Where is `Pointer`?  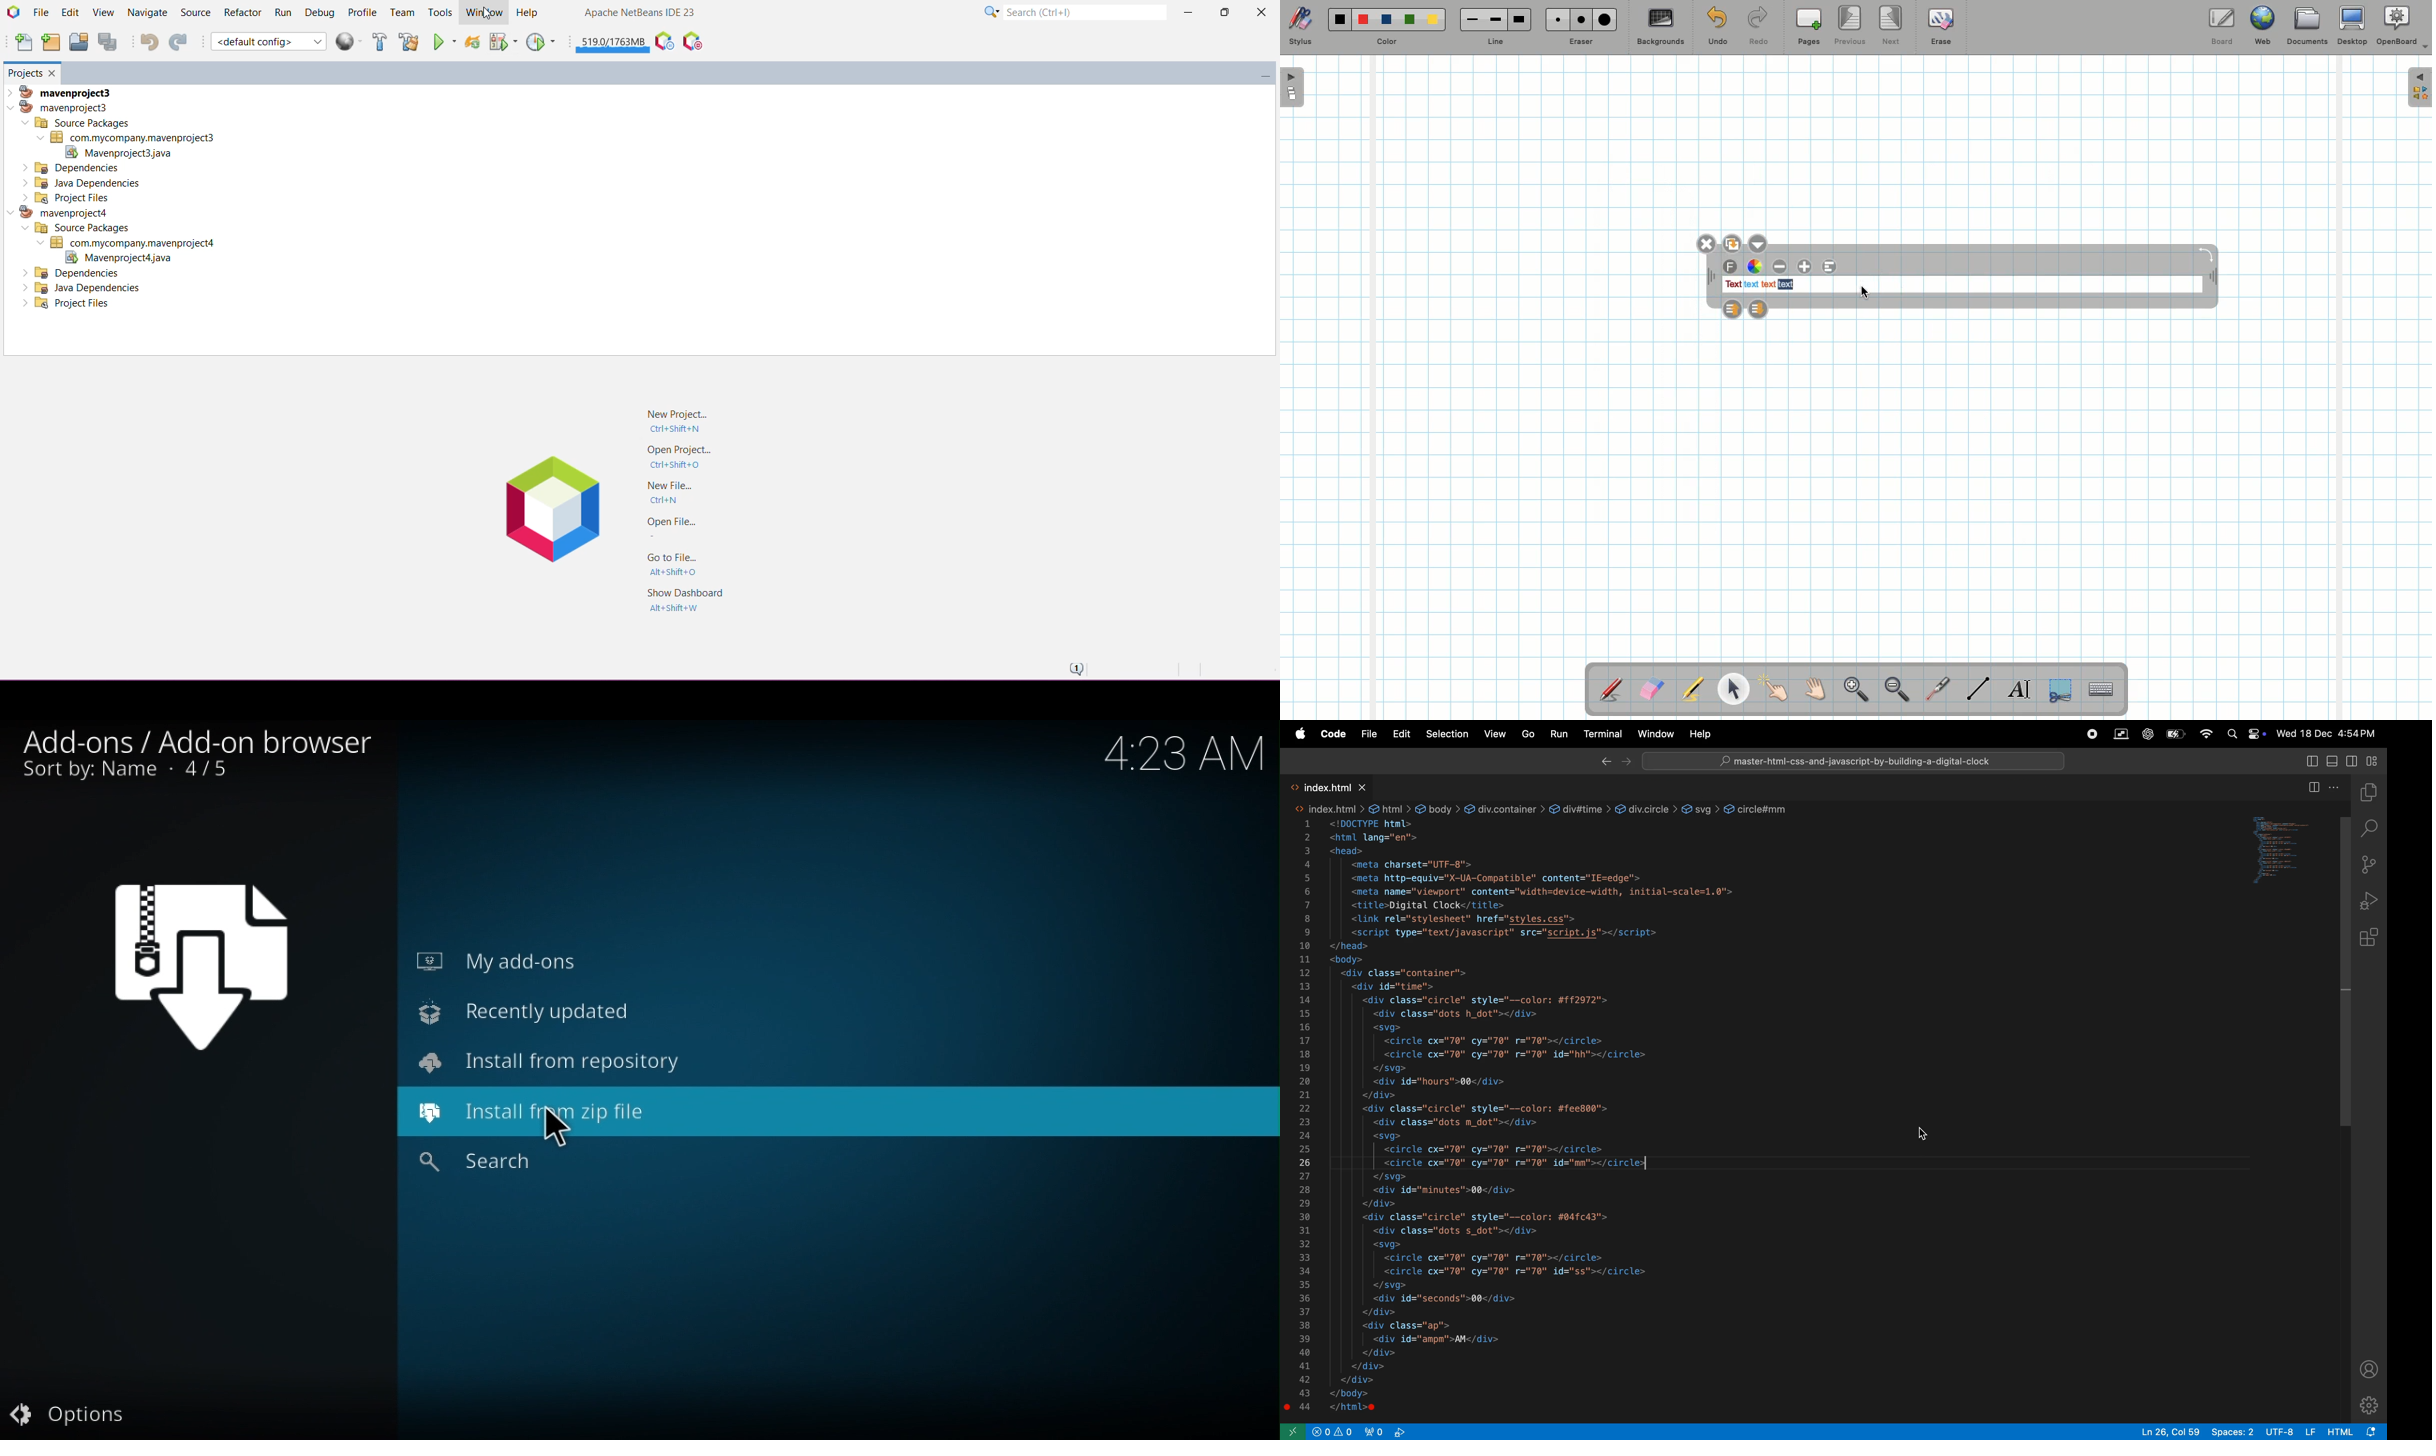
Pointer is located at coordinates (1733, 689).